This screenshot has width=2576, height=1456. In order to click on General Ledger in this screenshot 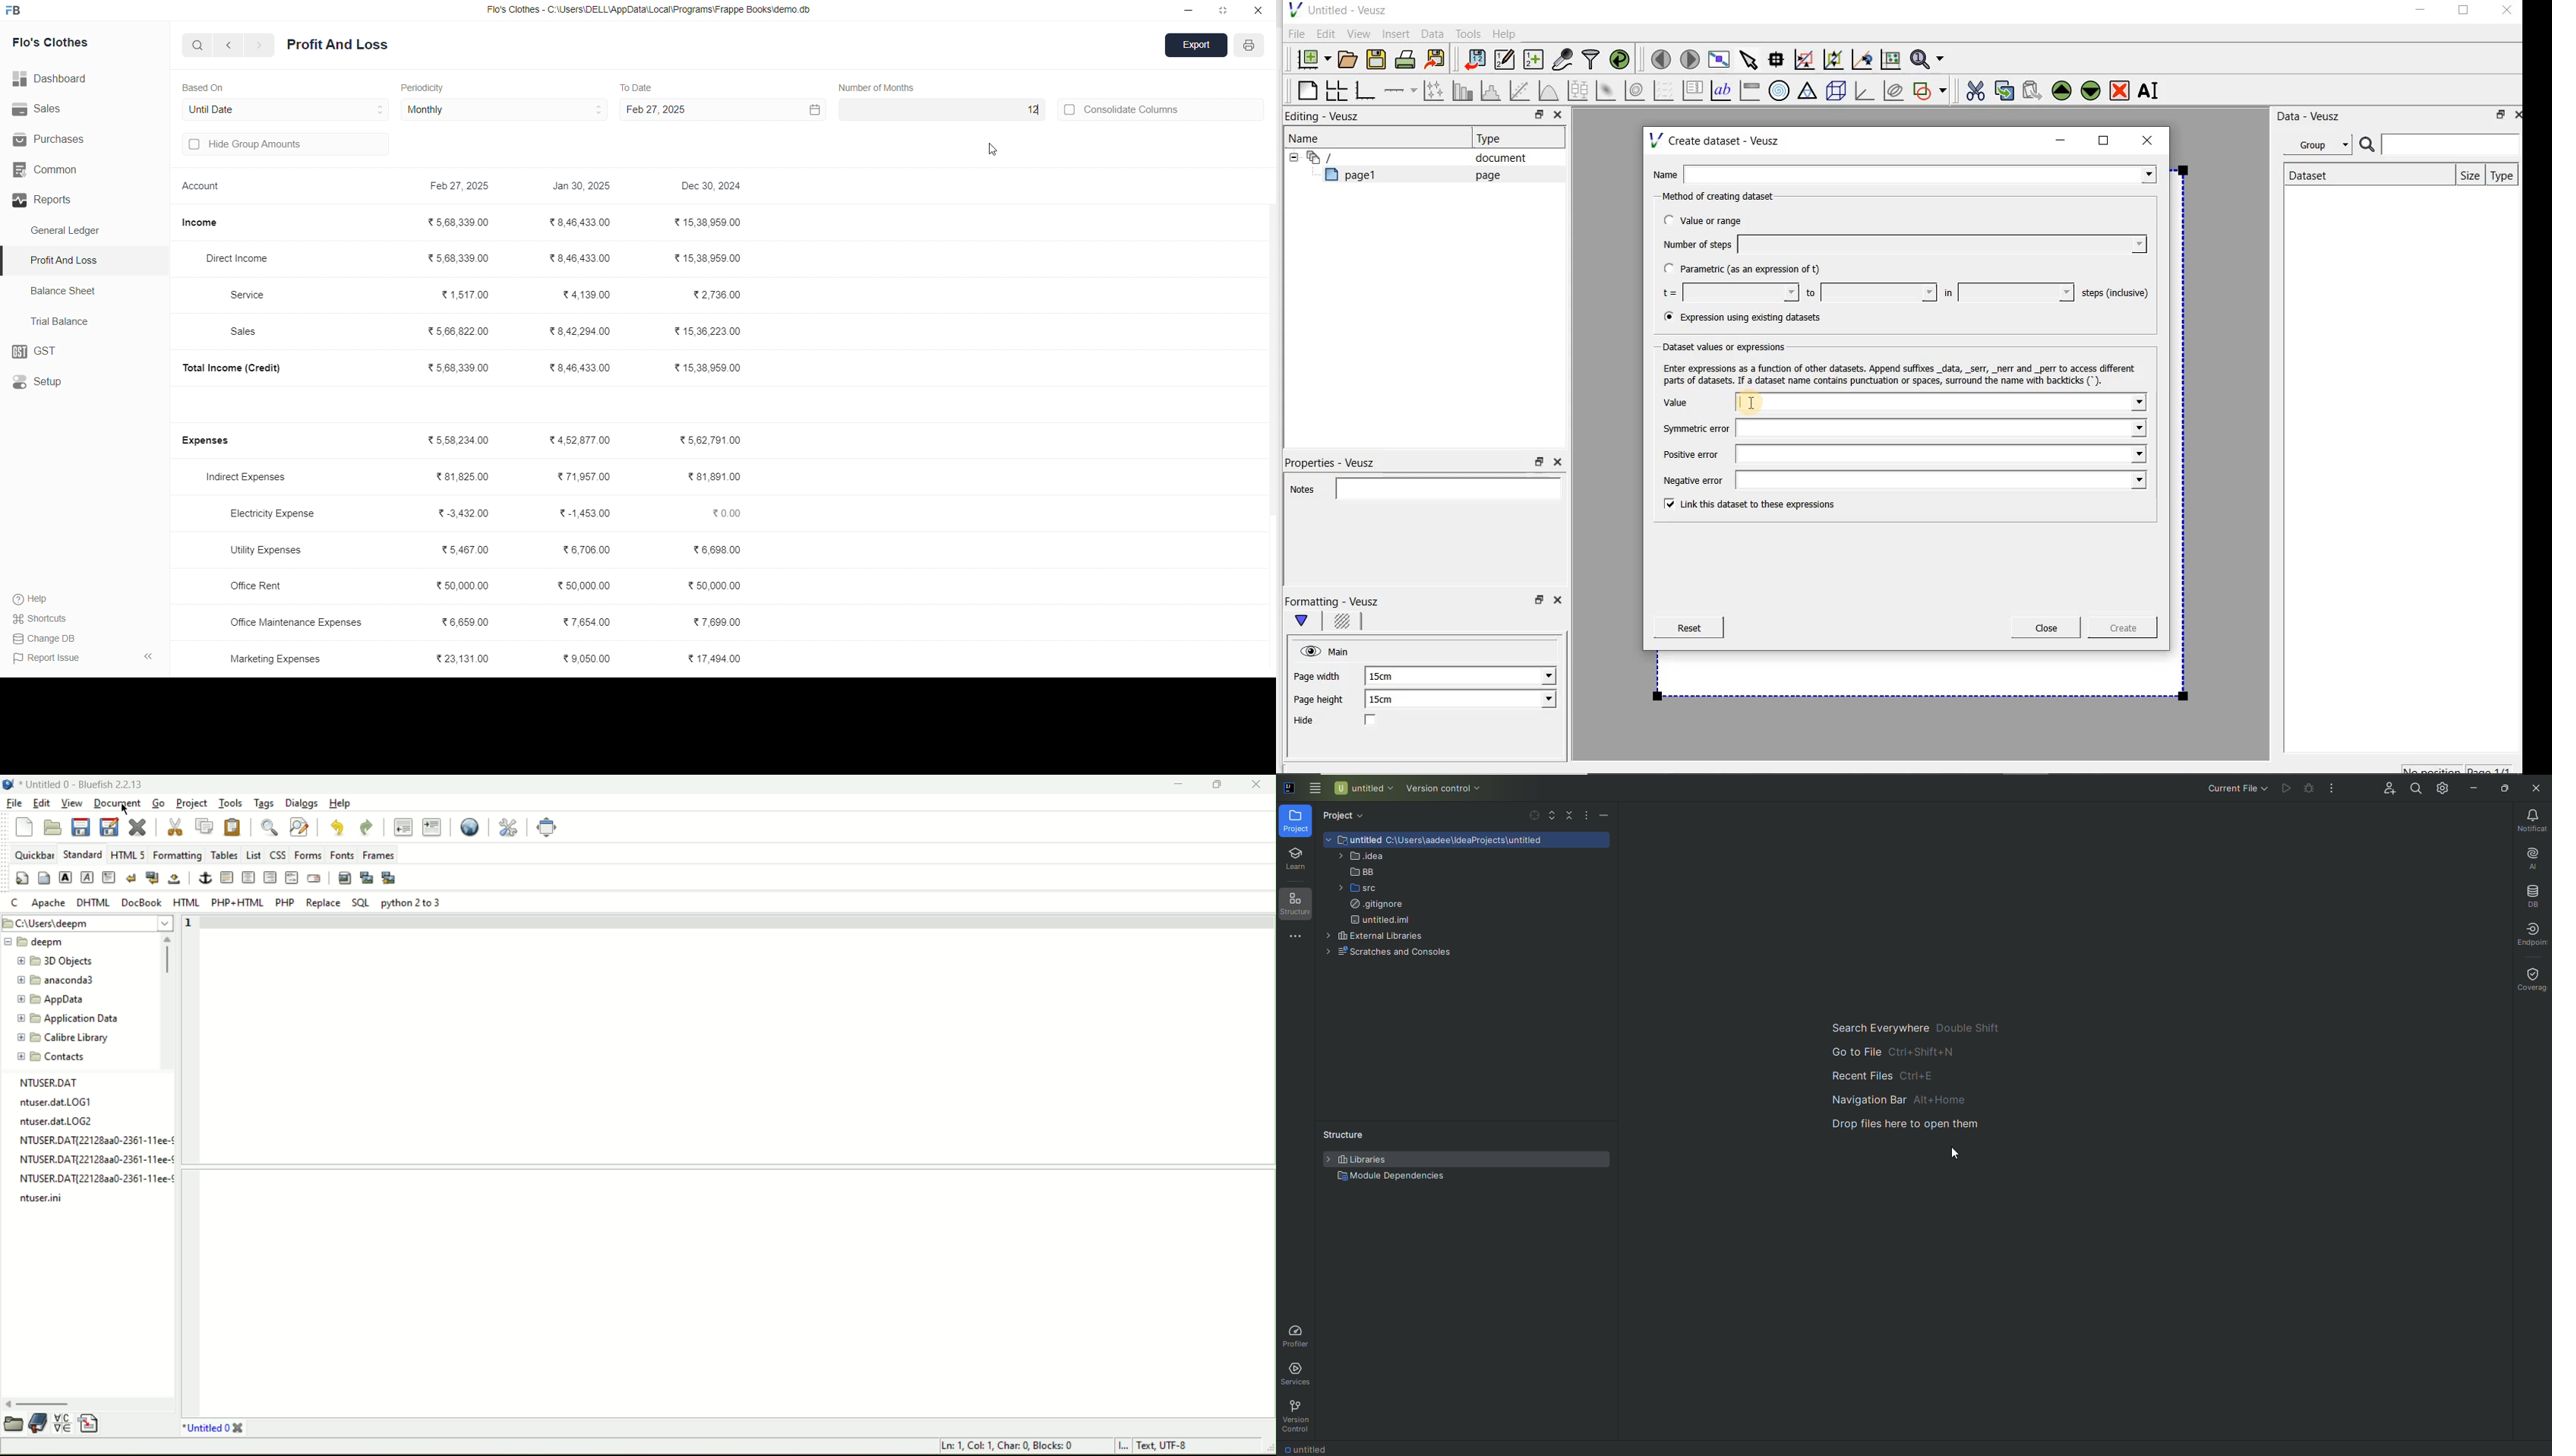, I will do `click(72, 231)`.